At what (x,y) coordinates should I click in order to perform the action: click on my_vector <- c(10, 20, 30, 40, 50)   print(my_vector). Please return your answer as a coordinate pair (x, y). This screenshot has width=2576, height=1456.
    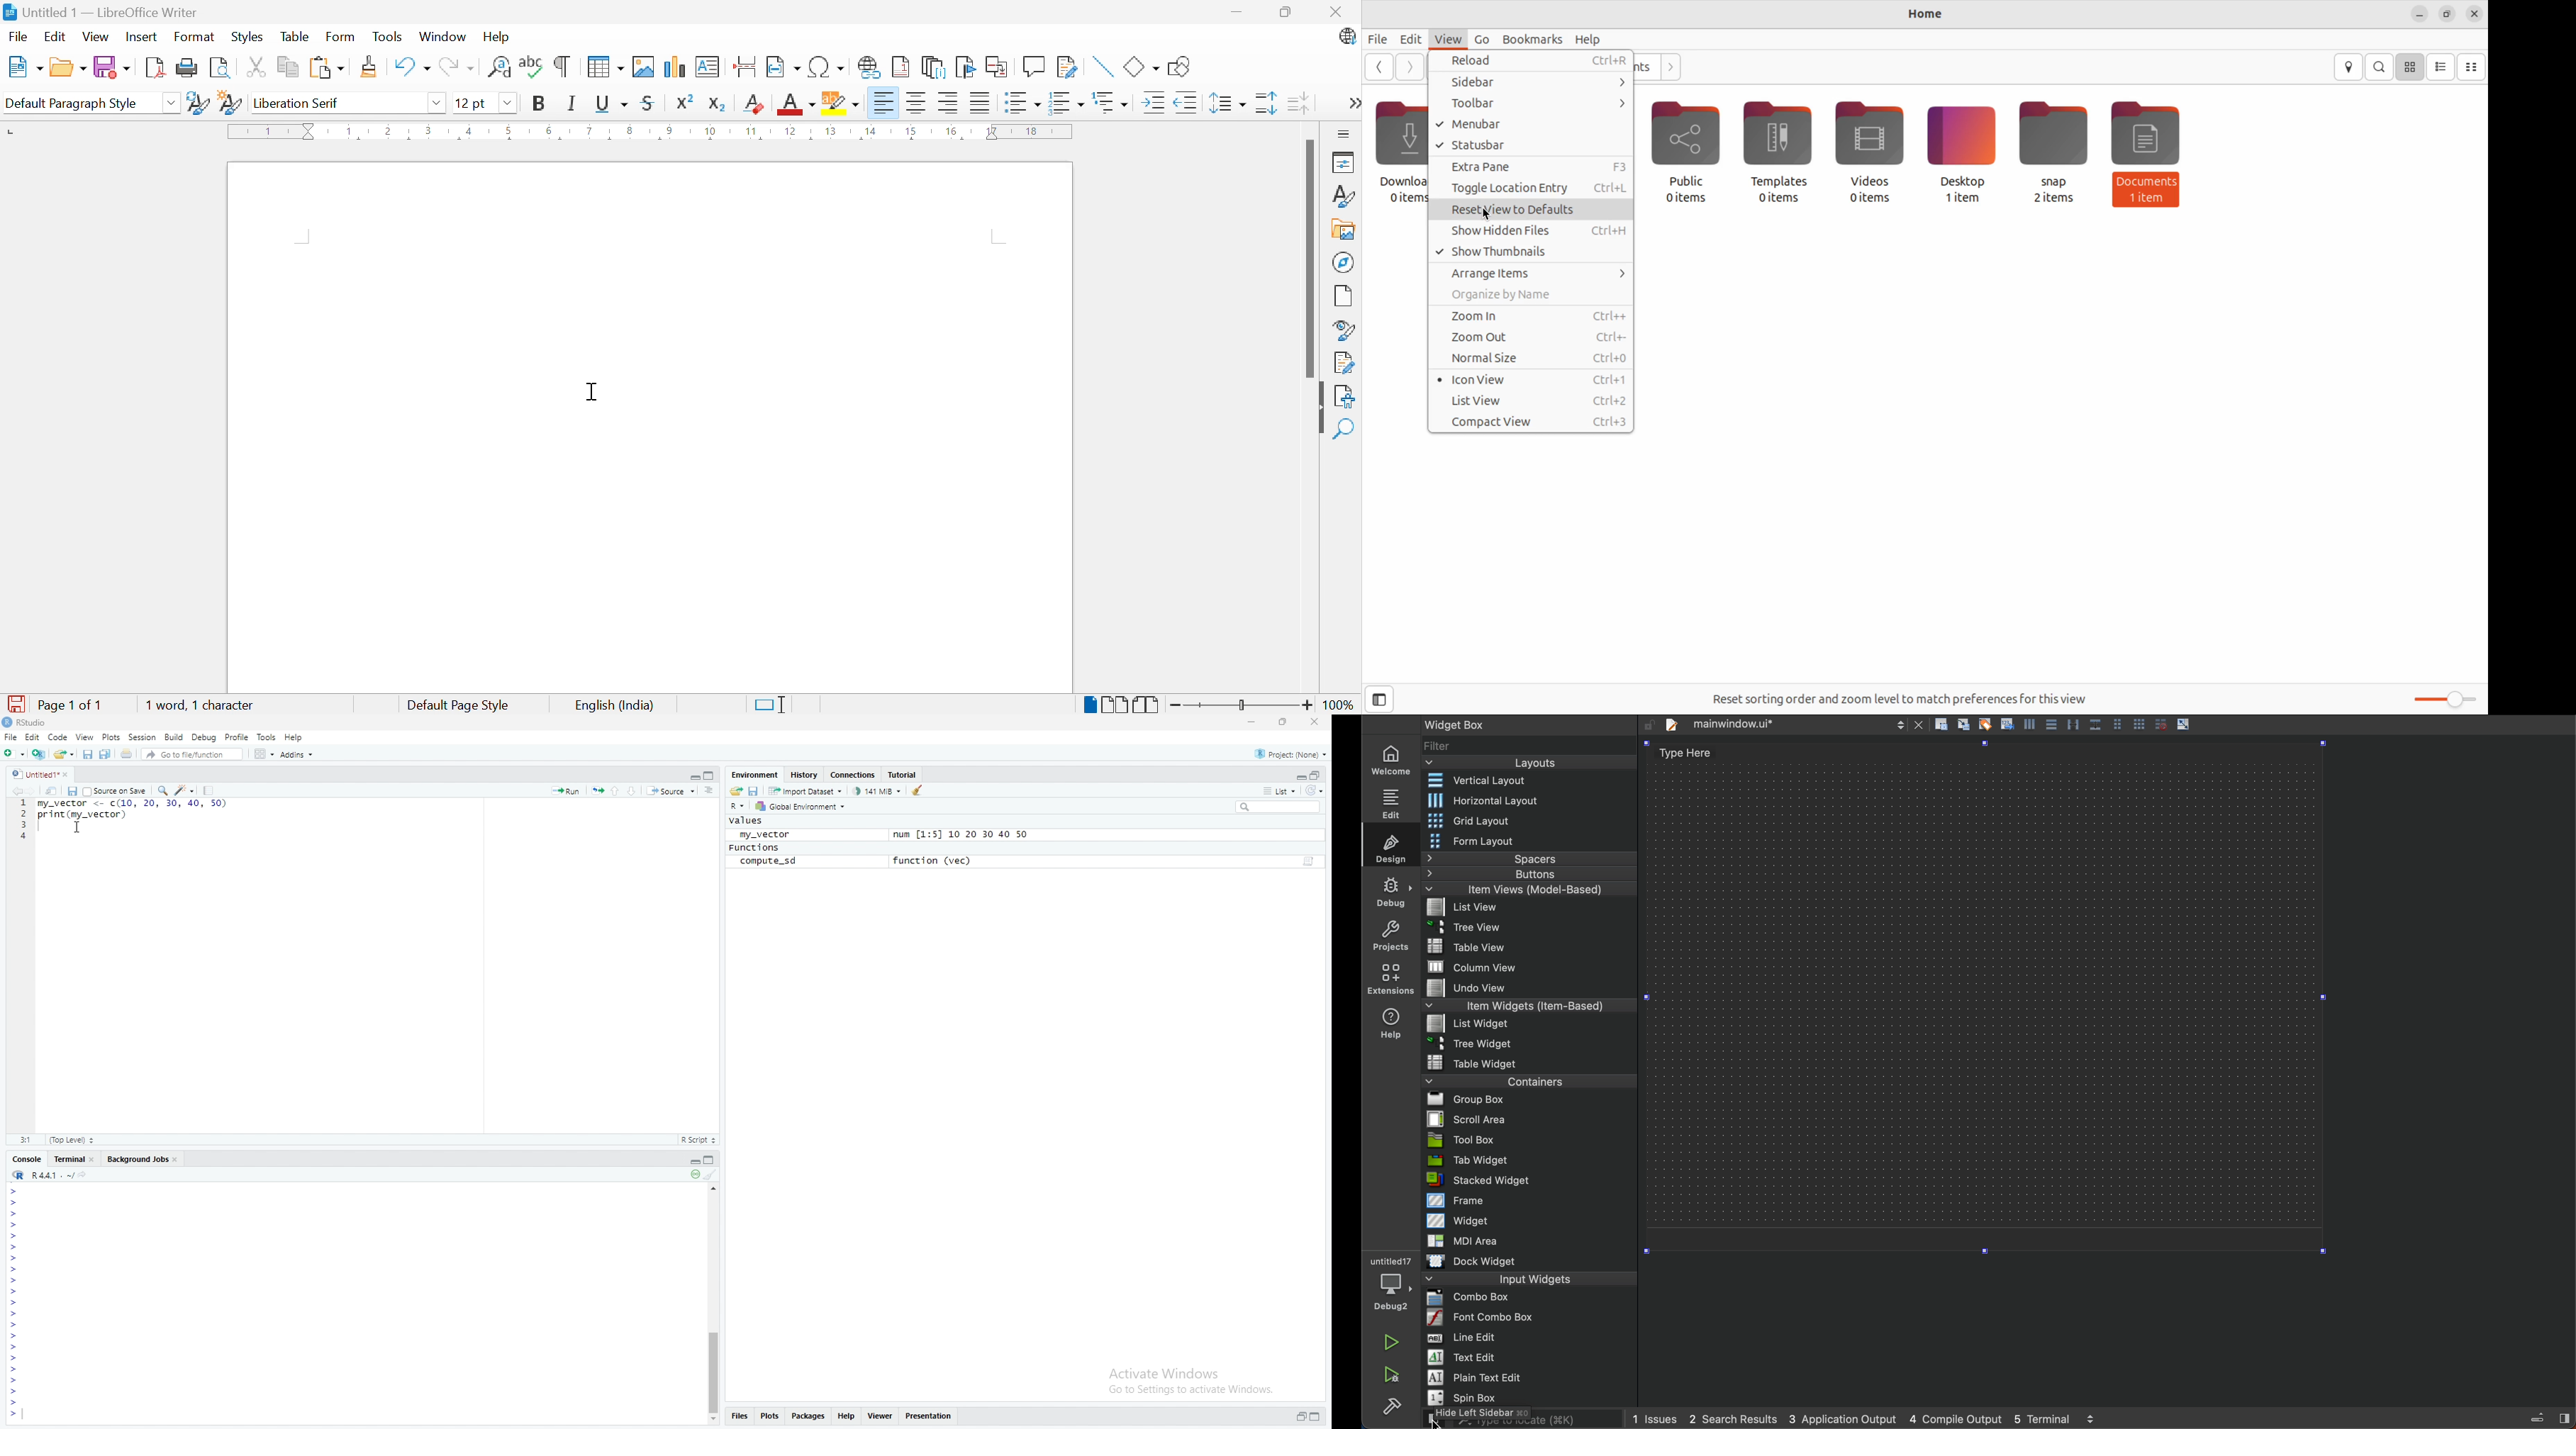
    Looking at the image, I should click on (130, 816).